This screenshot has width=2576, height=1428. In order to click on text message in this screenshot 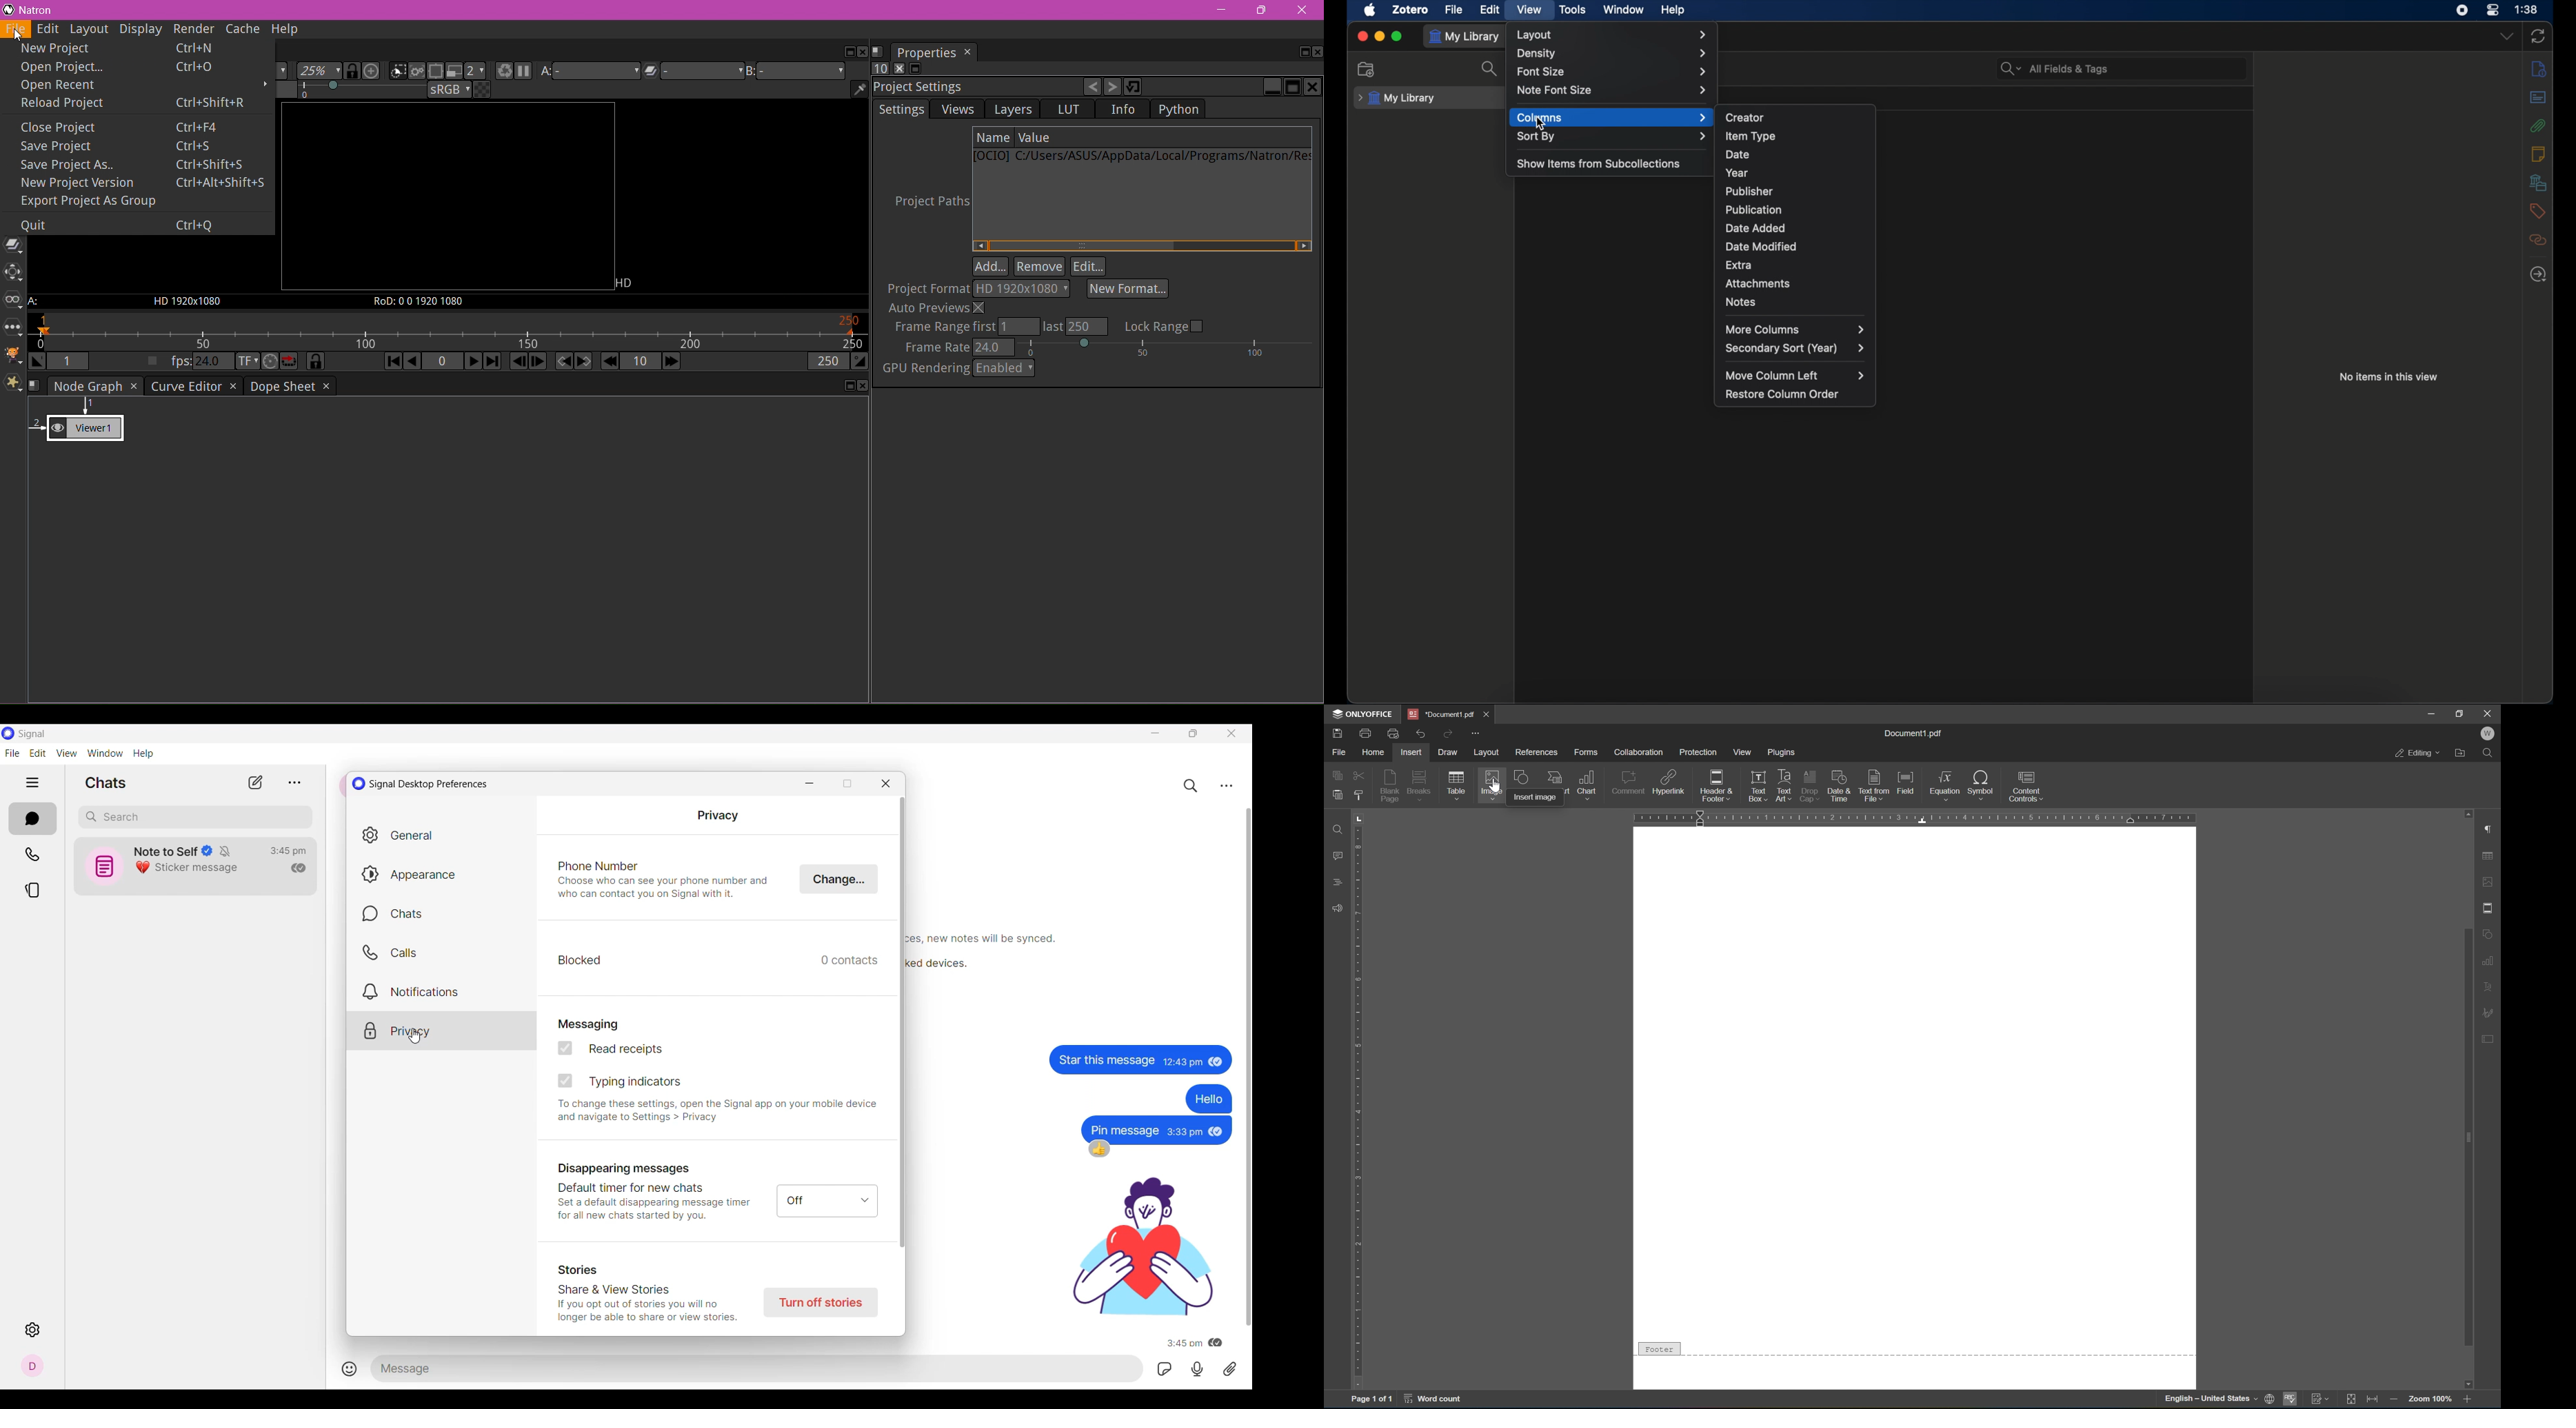, I will do `click(1125, 1130)`.